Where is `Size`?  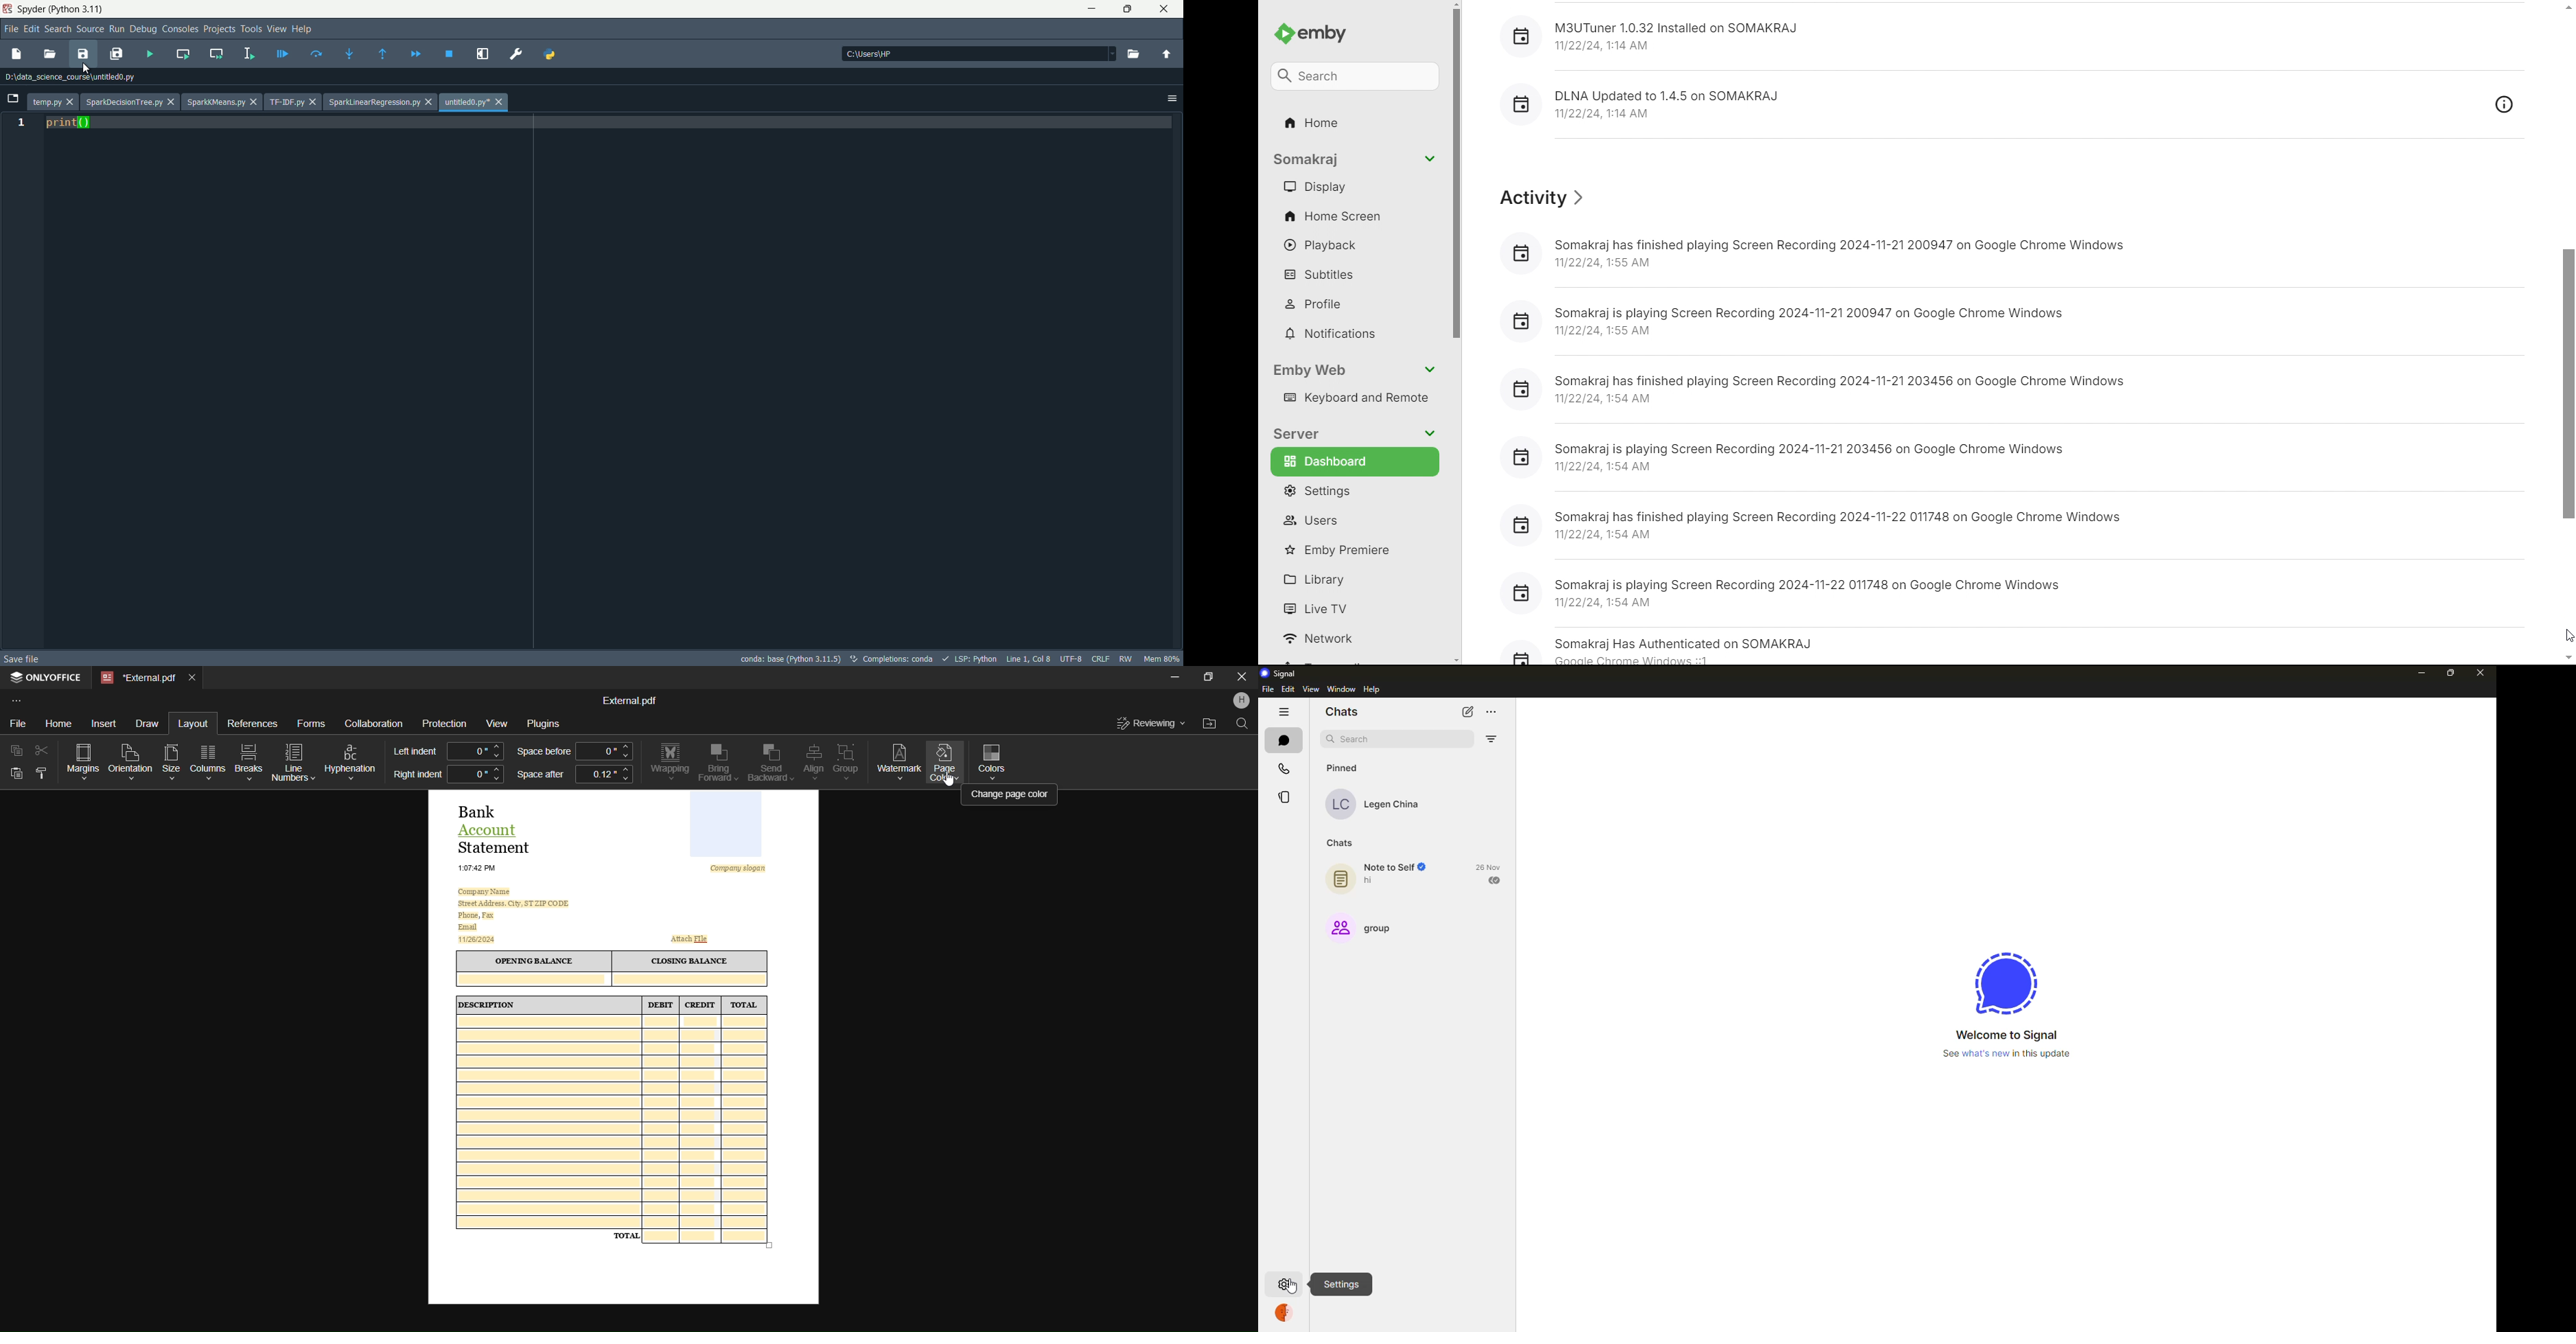
Size is located at coordinates (170, 760).